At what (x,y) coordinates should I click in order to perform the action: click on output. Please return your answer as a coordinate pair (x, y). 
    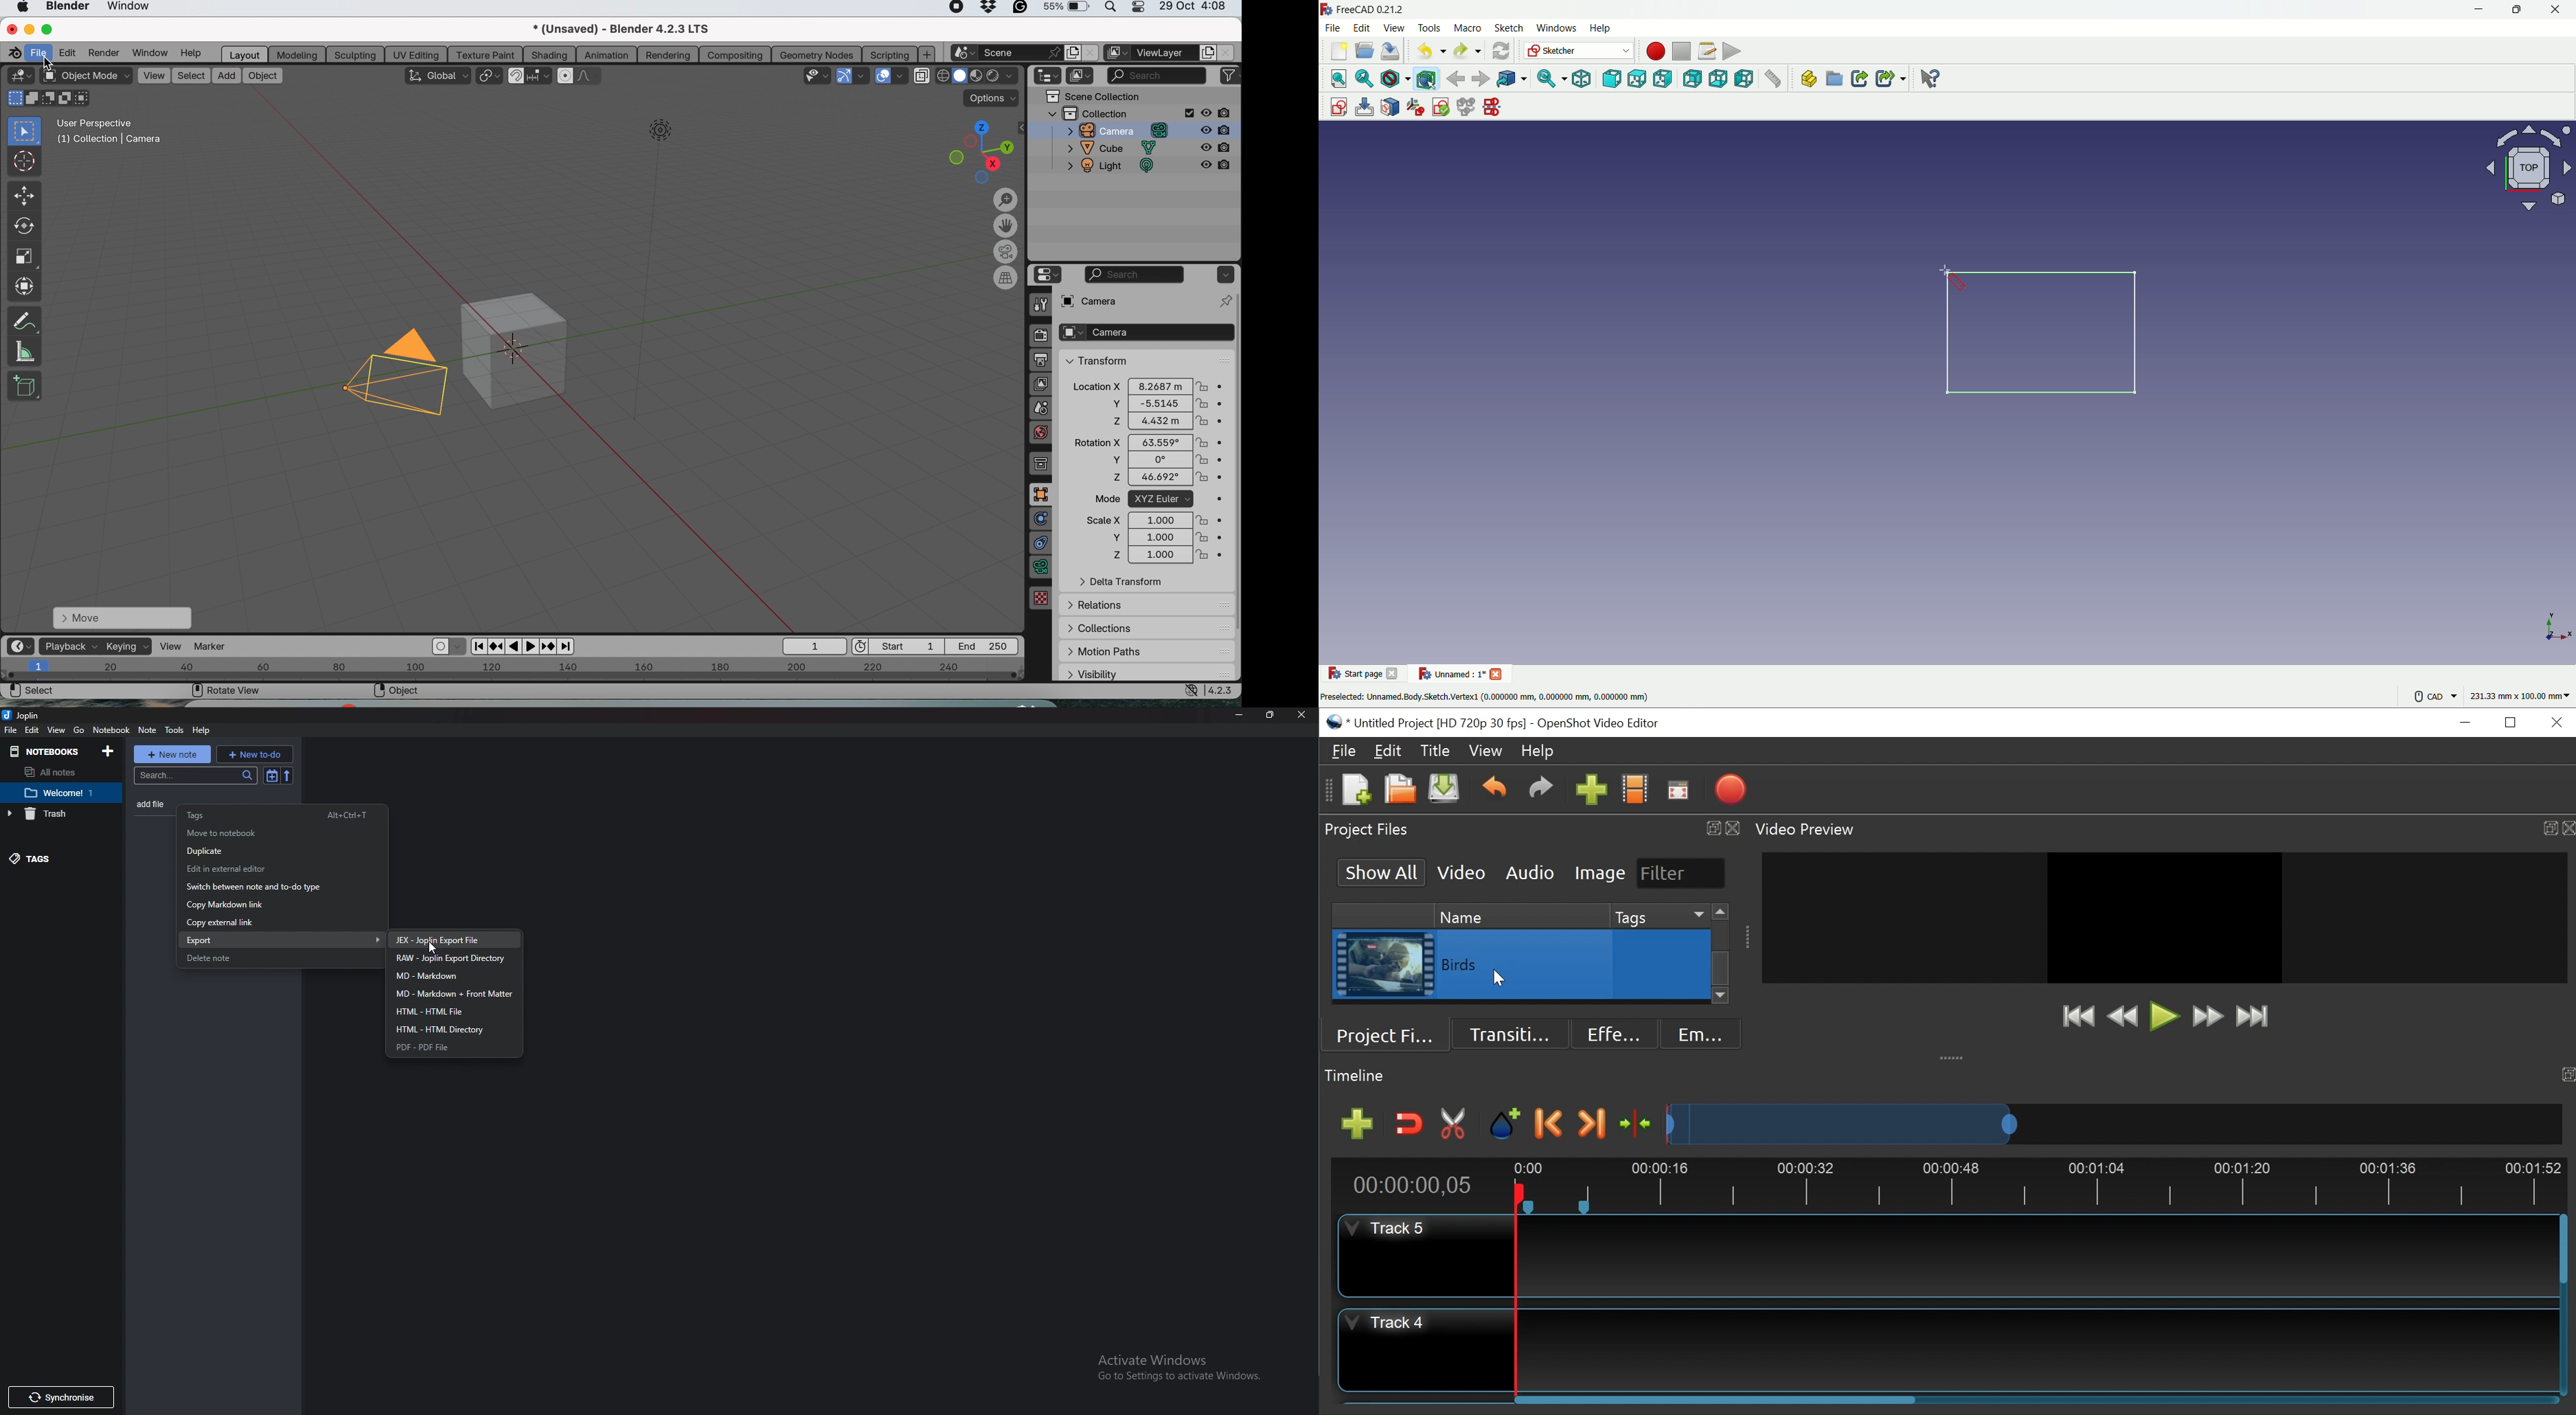
    Looking at the image, I should click on (1041, 361).